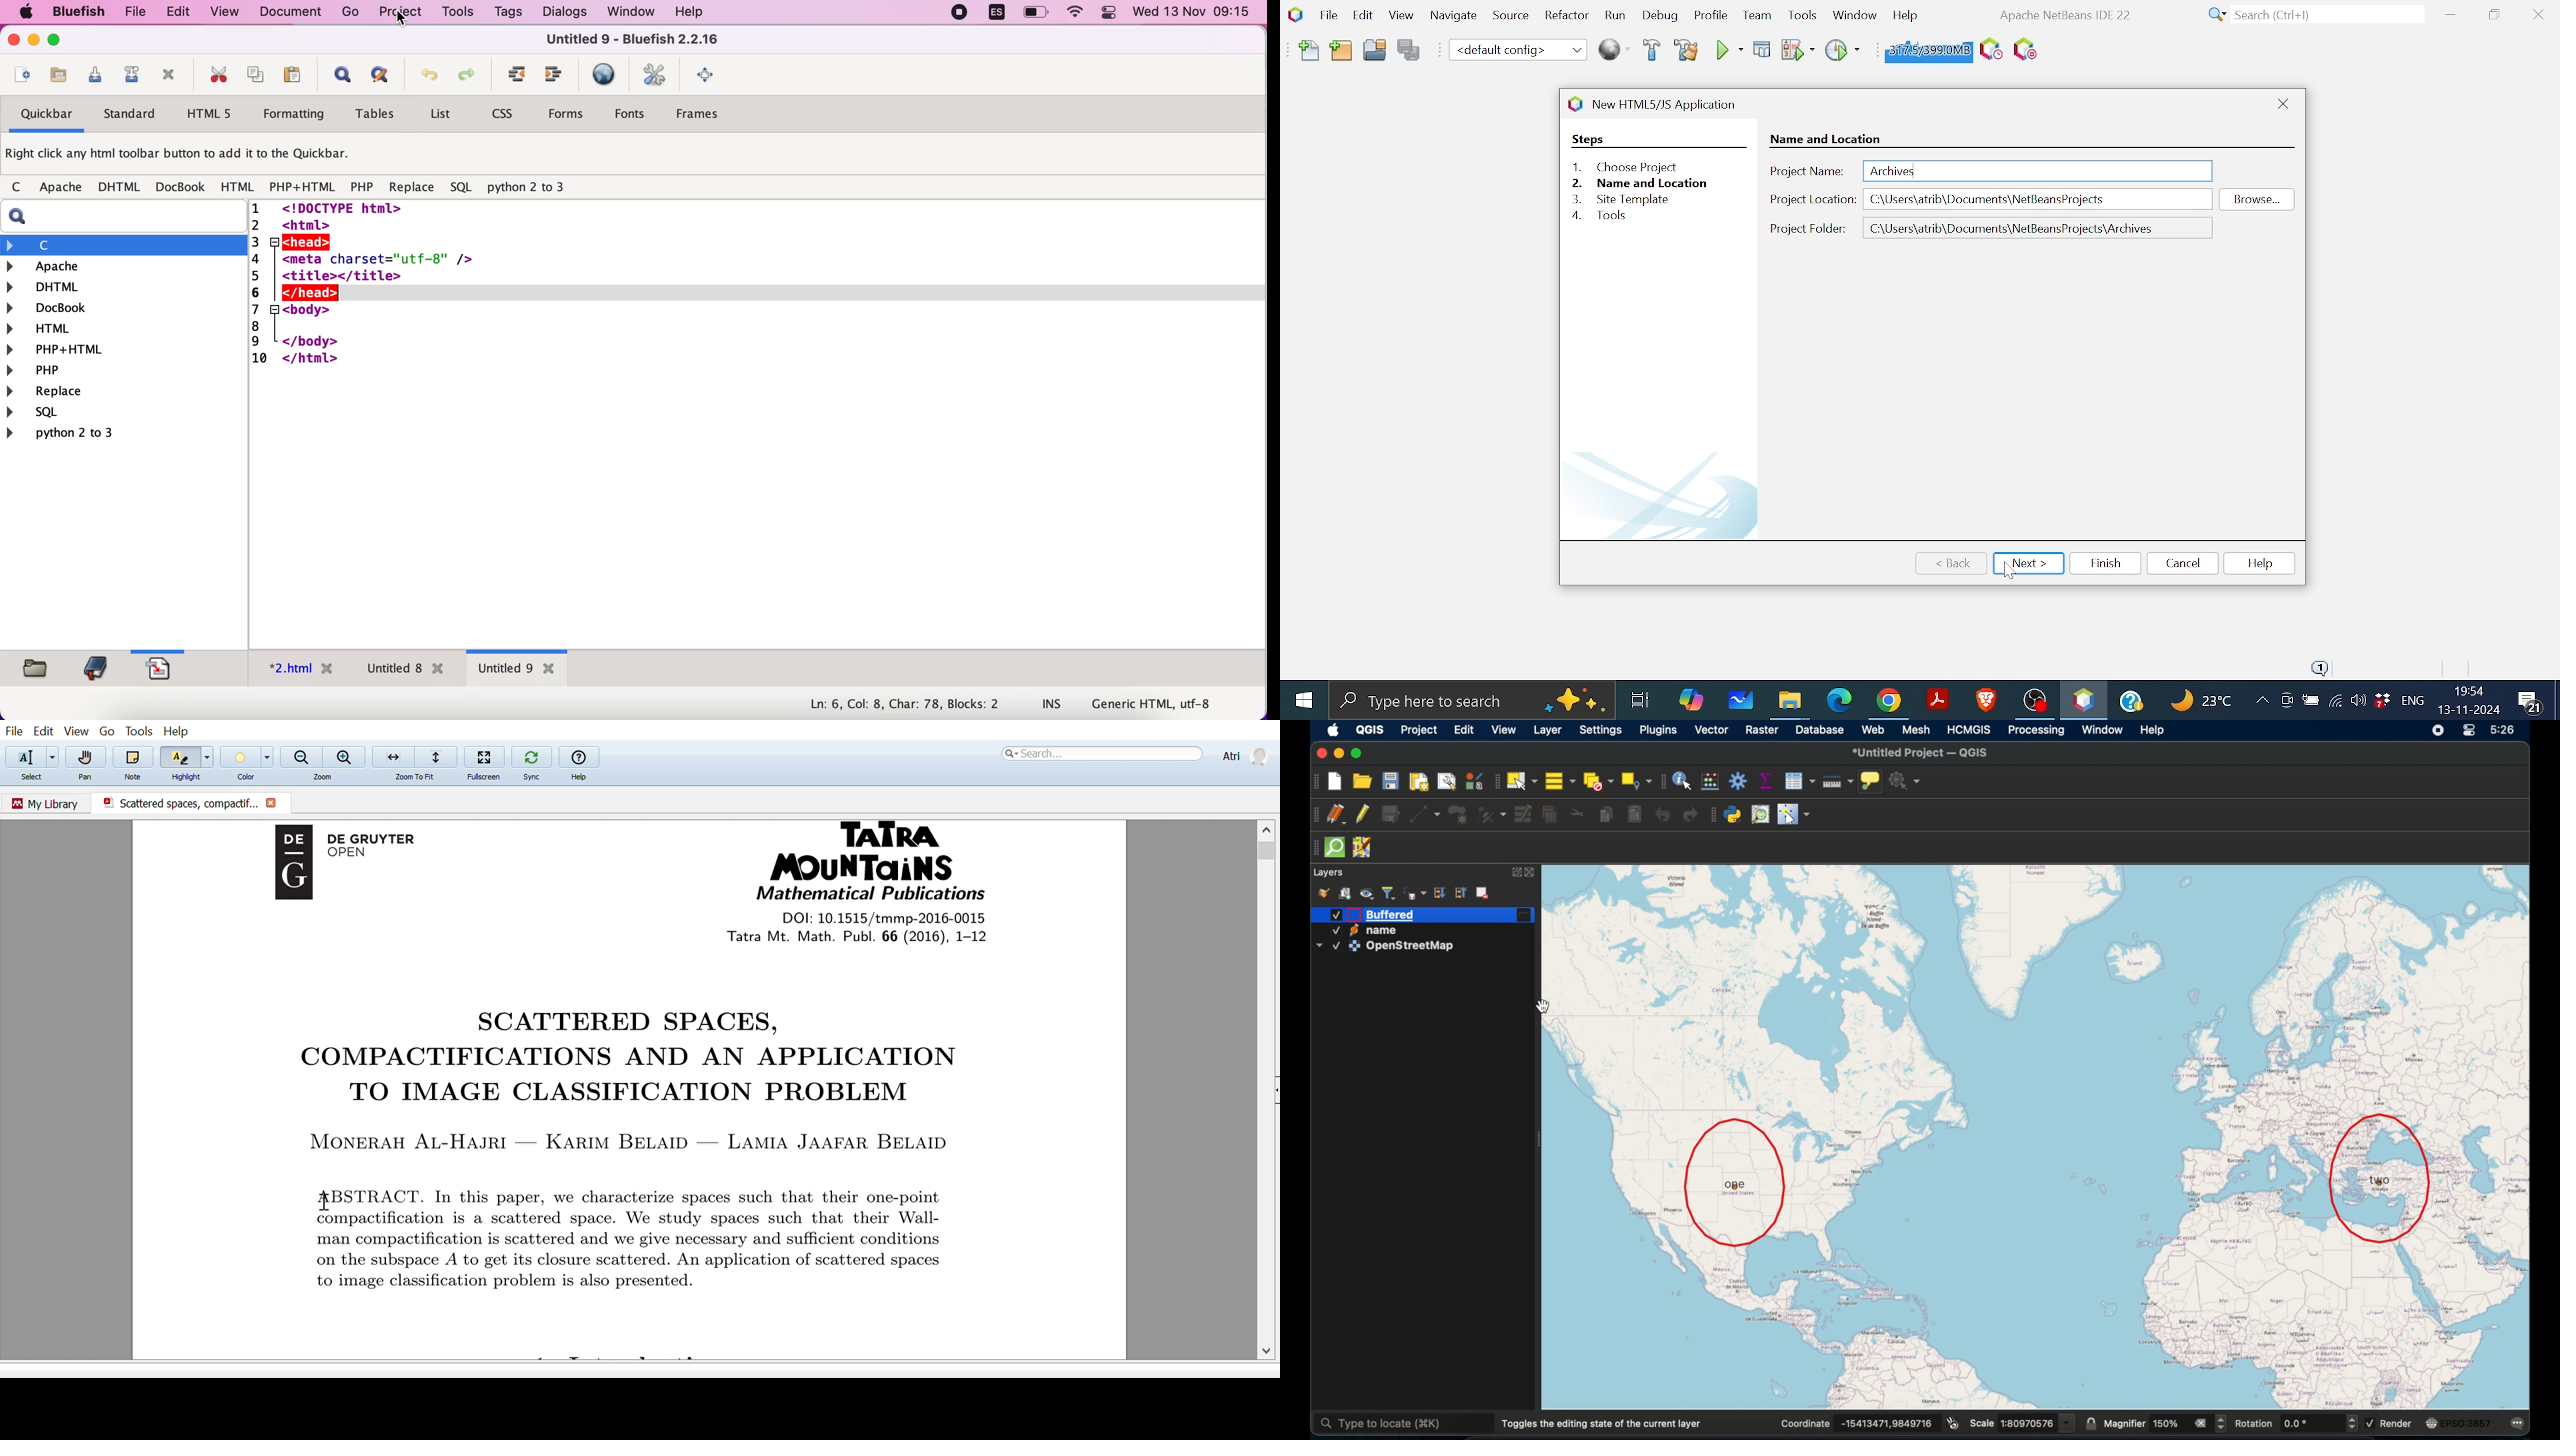 This screenshot has width=2576, height=1456. I want to click on Restore down, so click(2494, 14).